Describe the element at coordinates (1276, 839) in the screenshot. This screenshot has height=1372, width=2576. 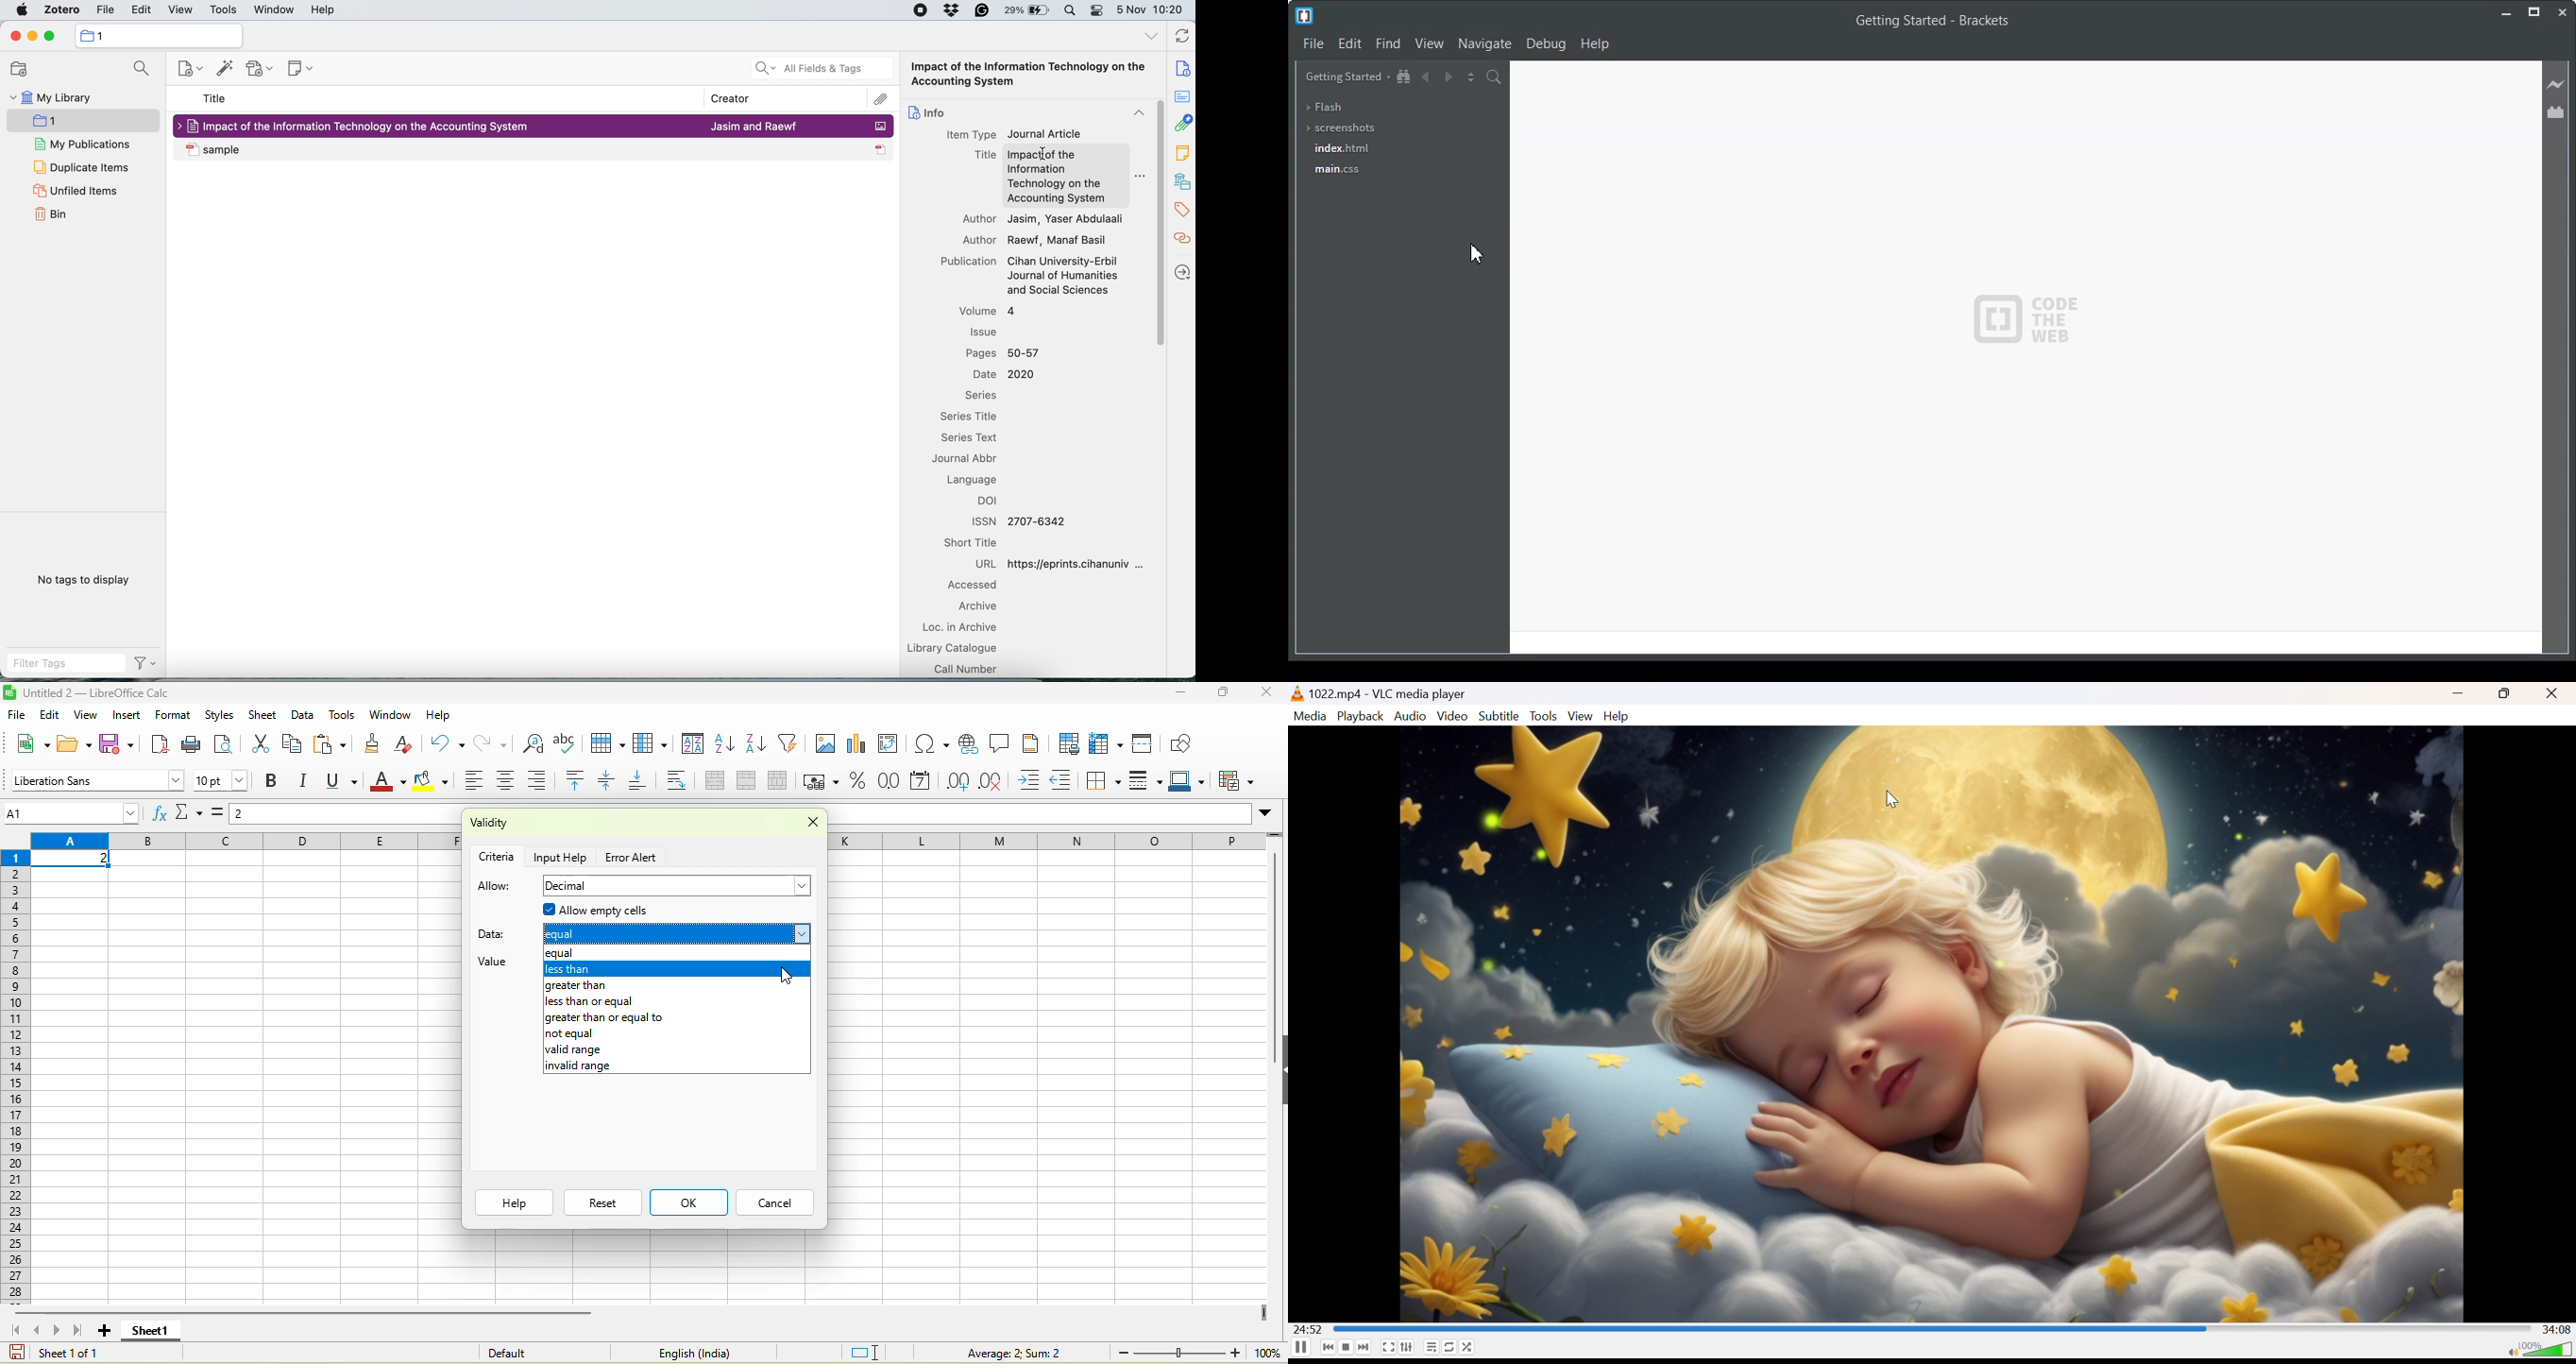
I see `more rows` at that location.